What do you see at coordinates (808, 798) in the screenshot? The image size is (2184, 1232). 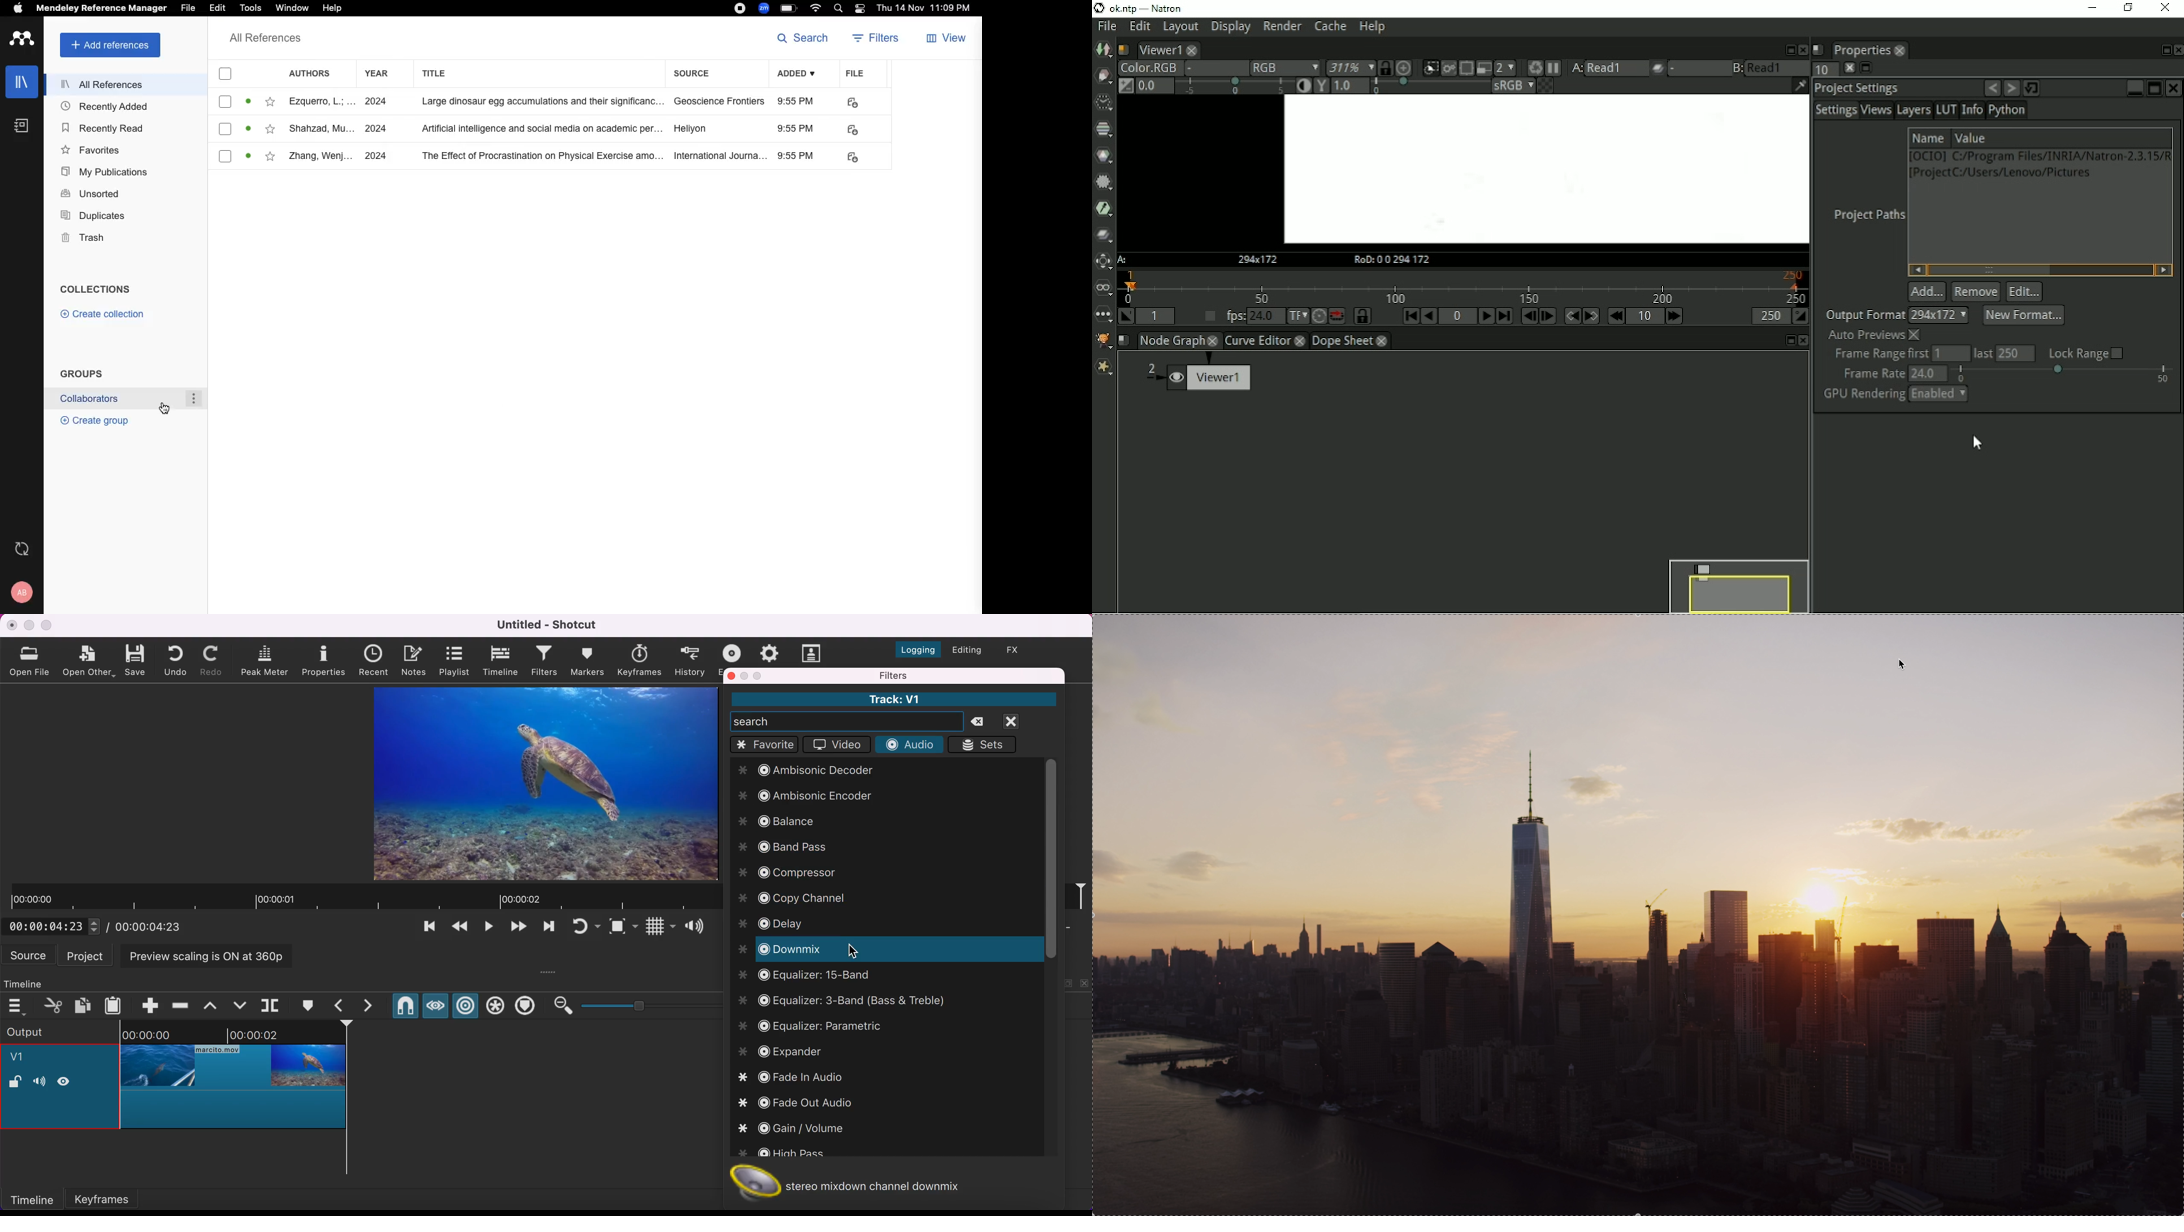 I see `ambisonic encoder` at bounding box center [808, 798].